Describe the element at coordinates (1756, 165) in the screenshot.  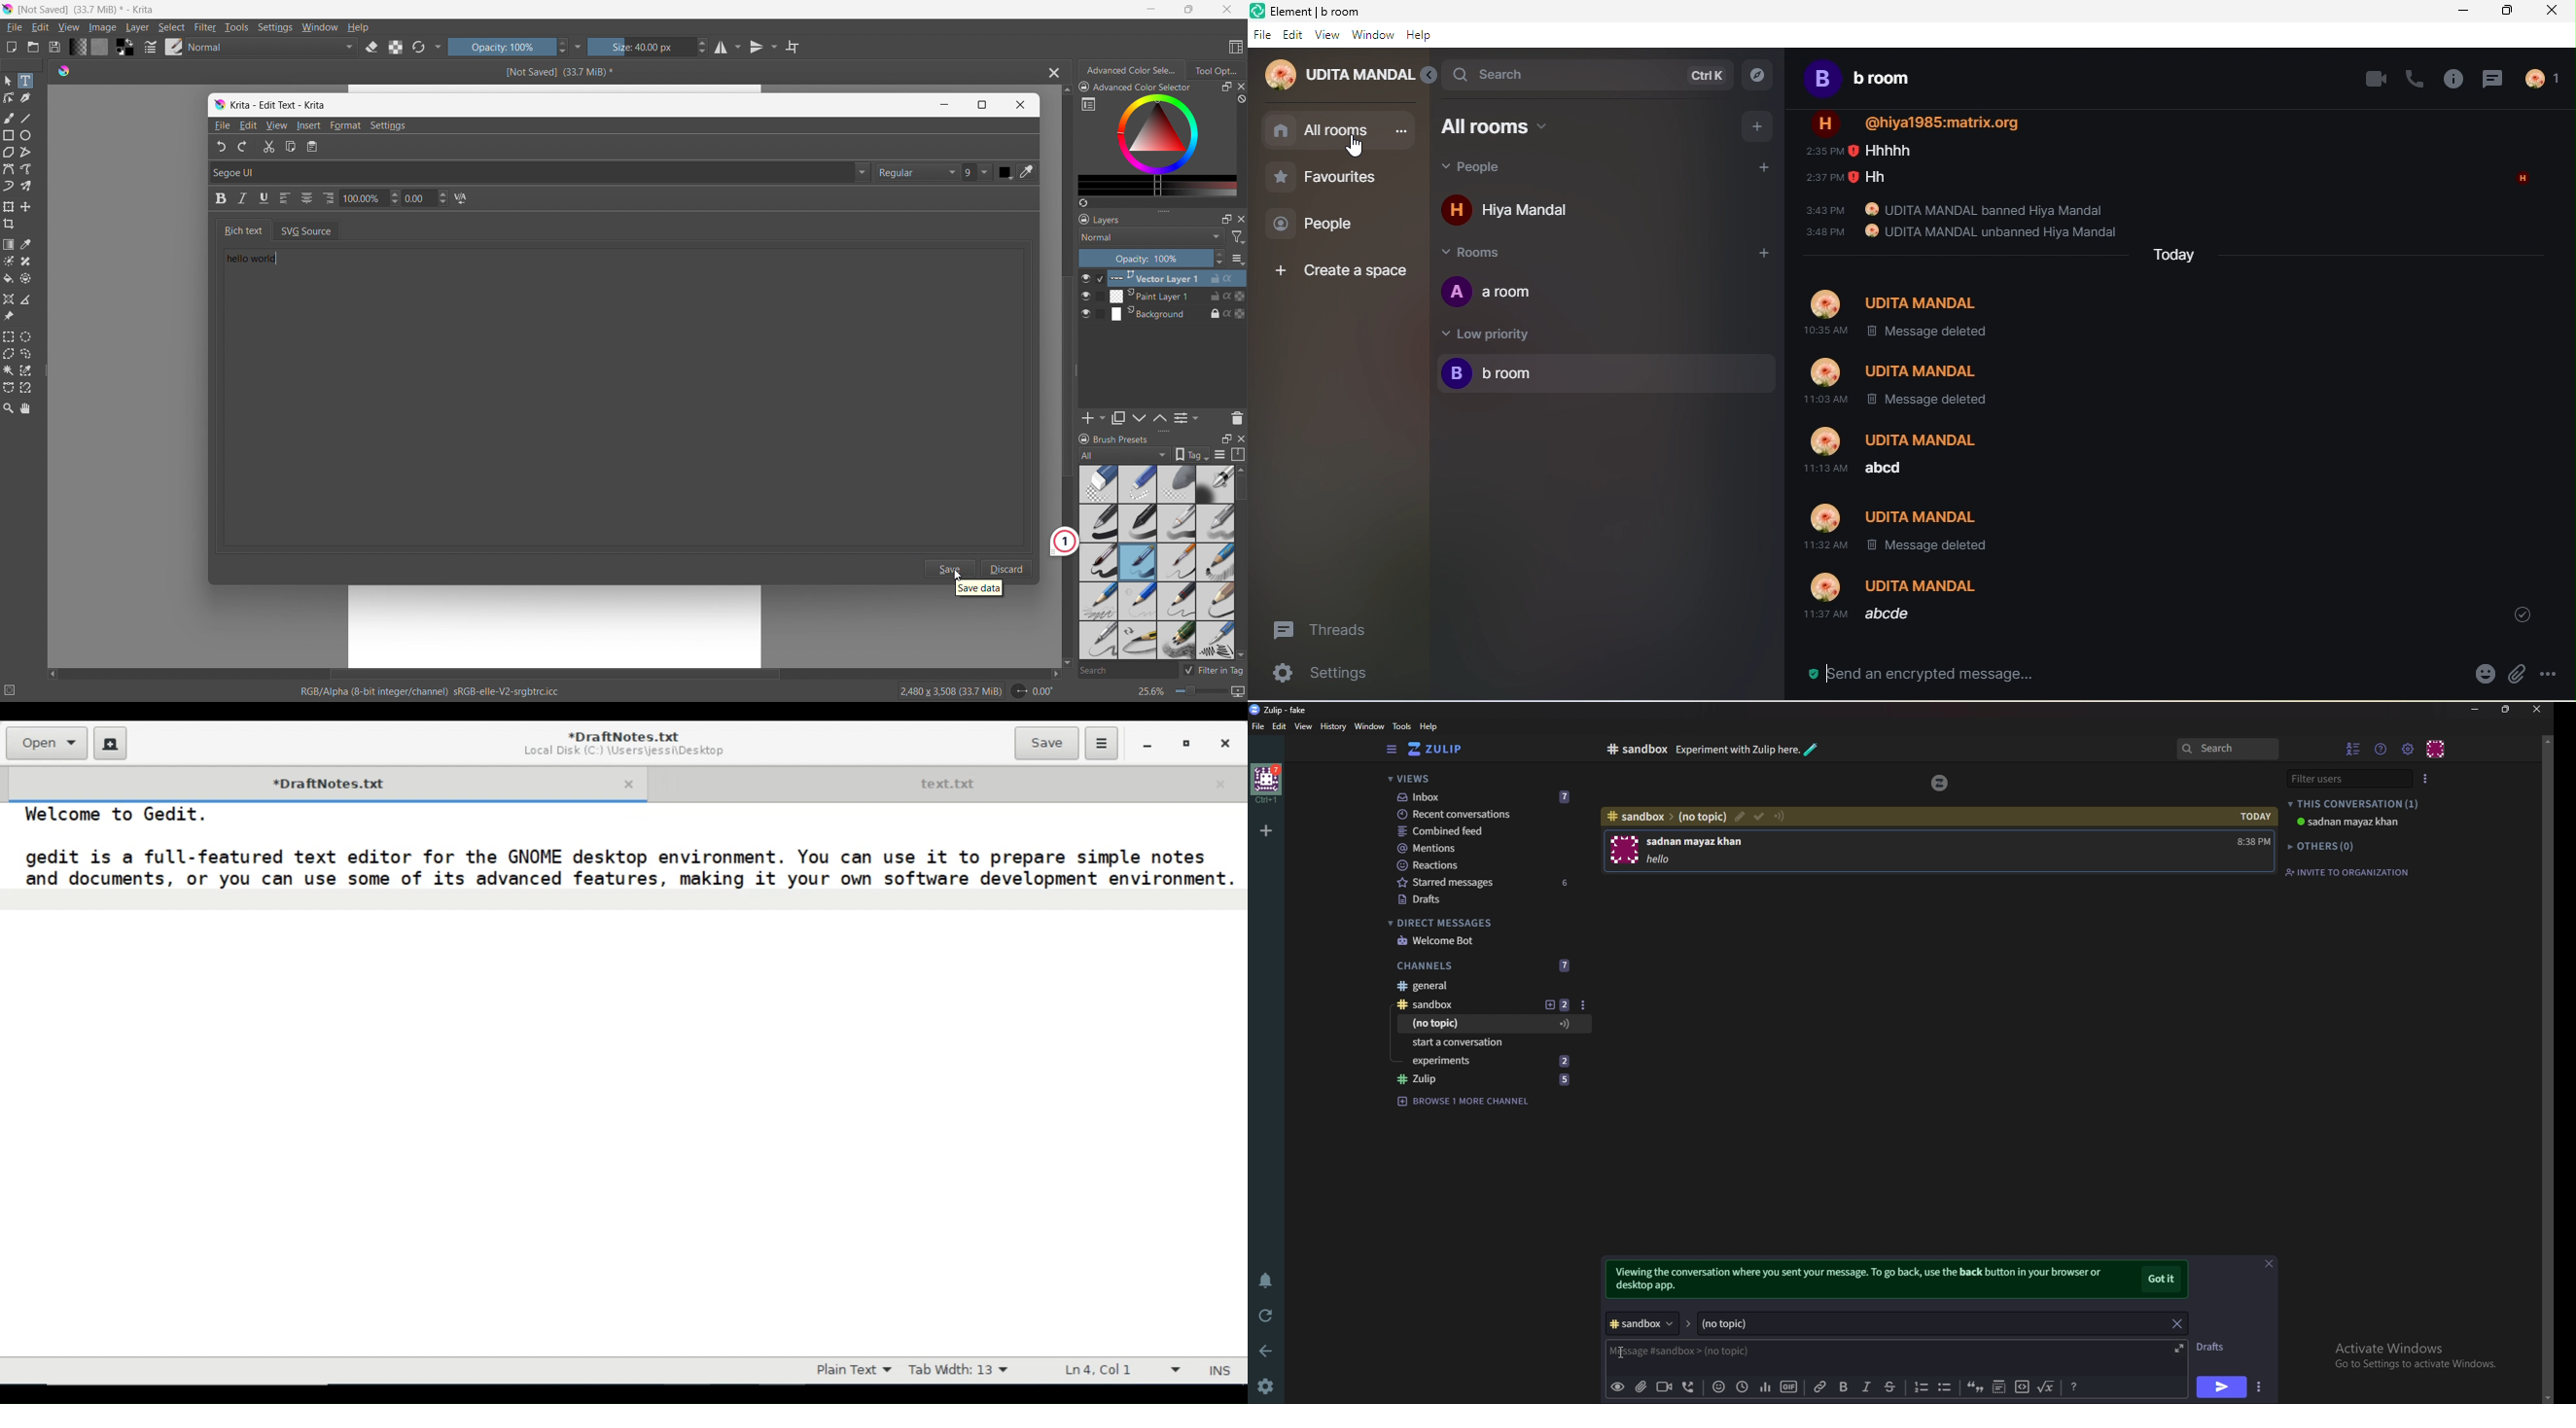
I see `add people` at that location.